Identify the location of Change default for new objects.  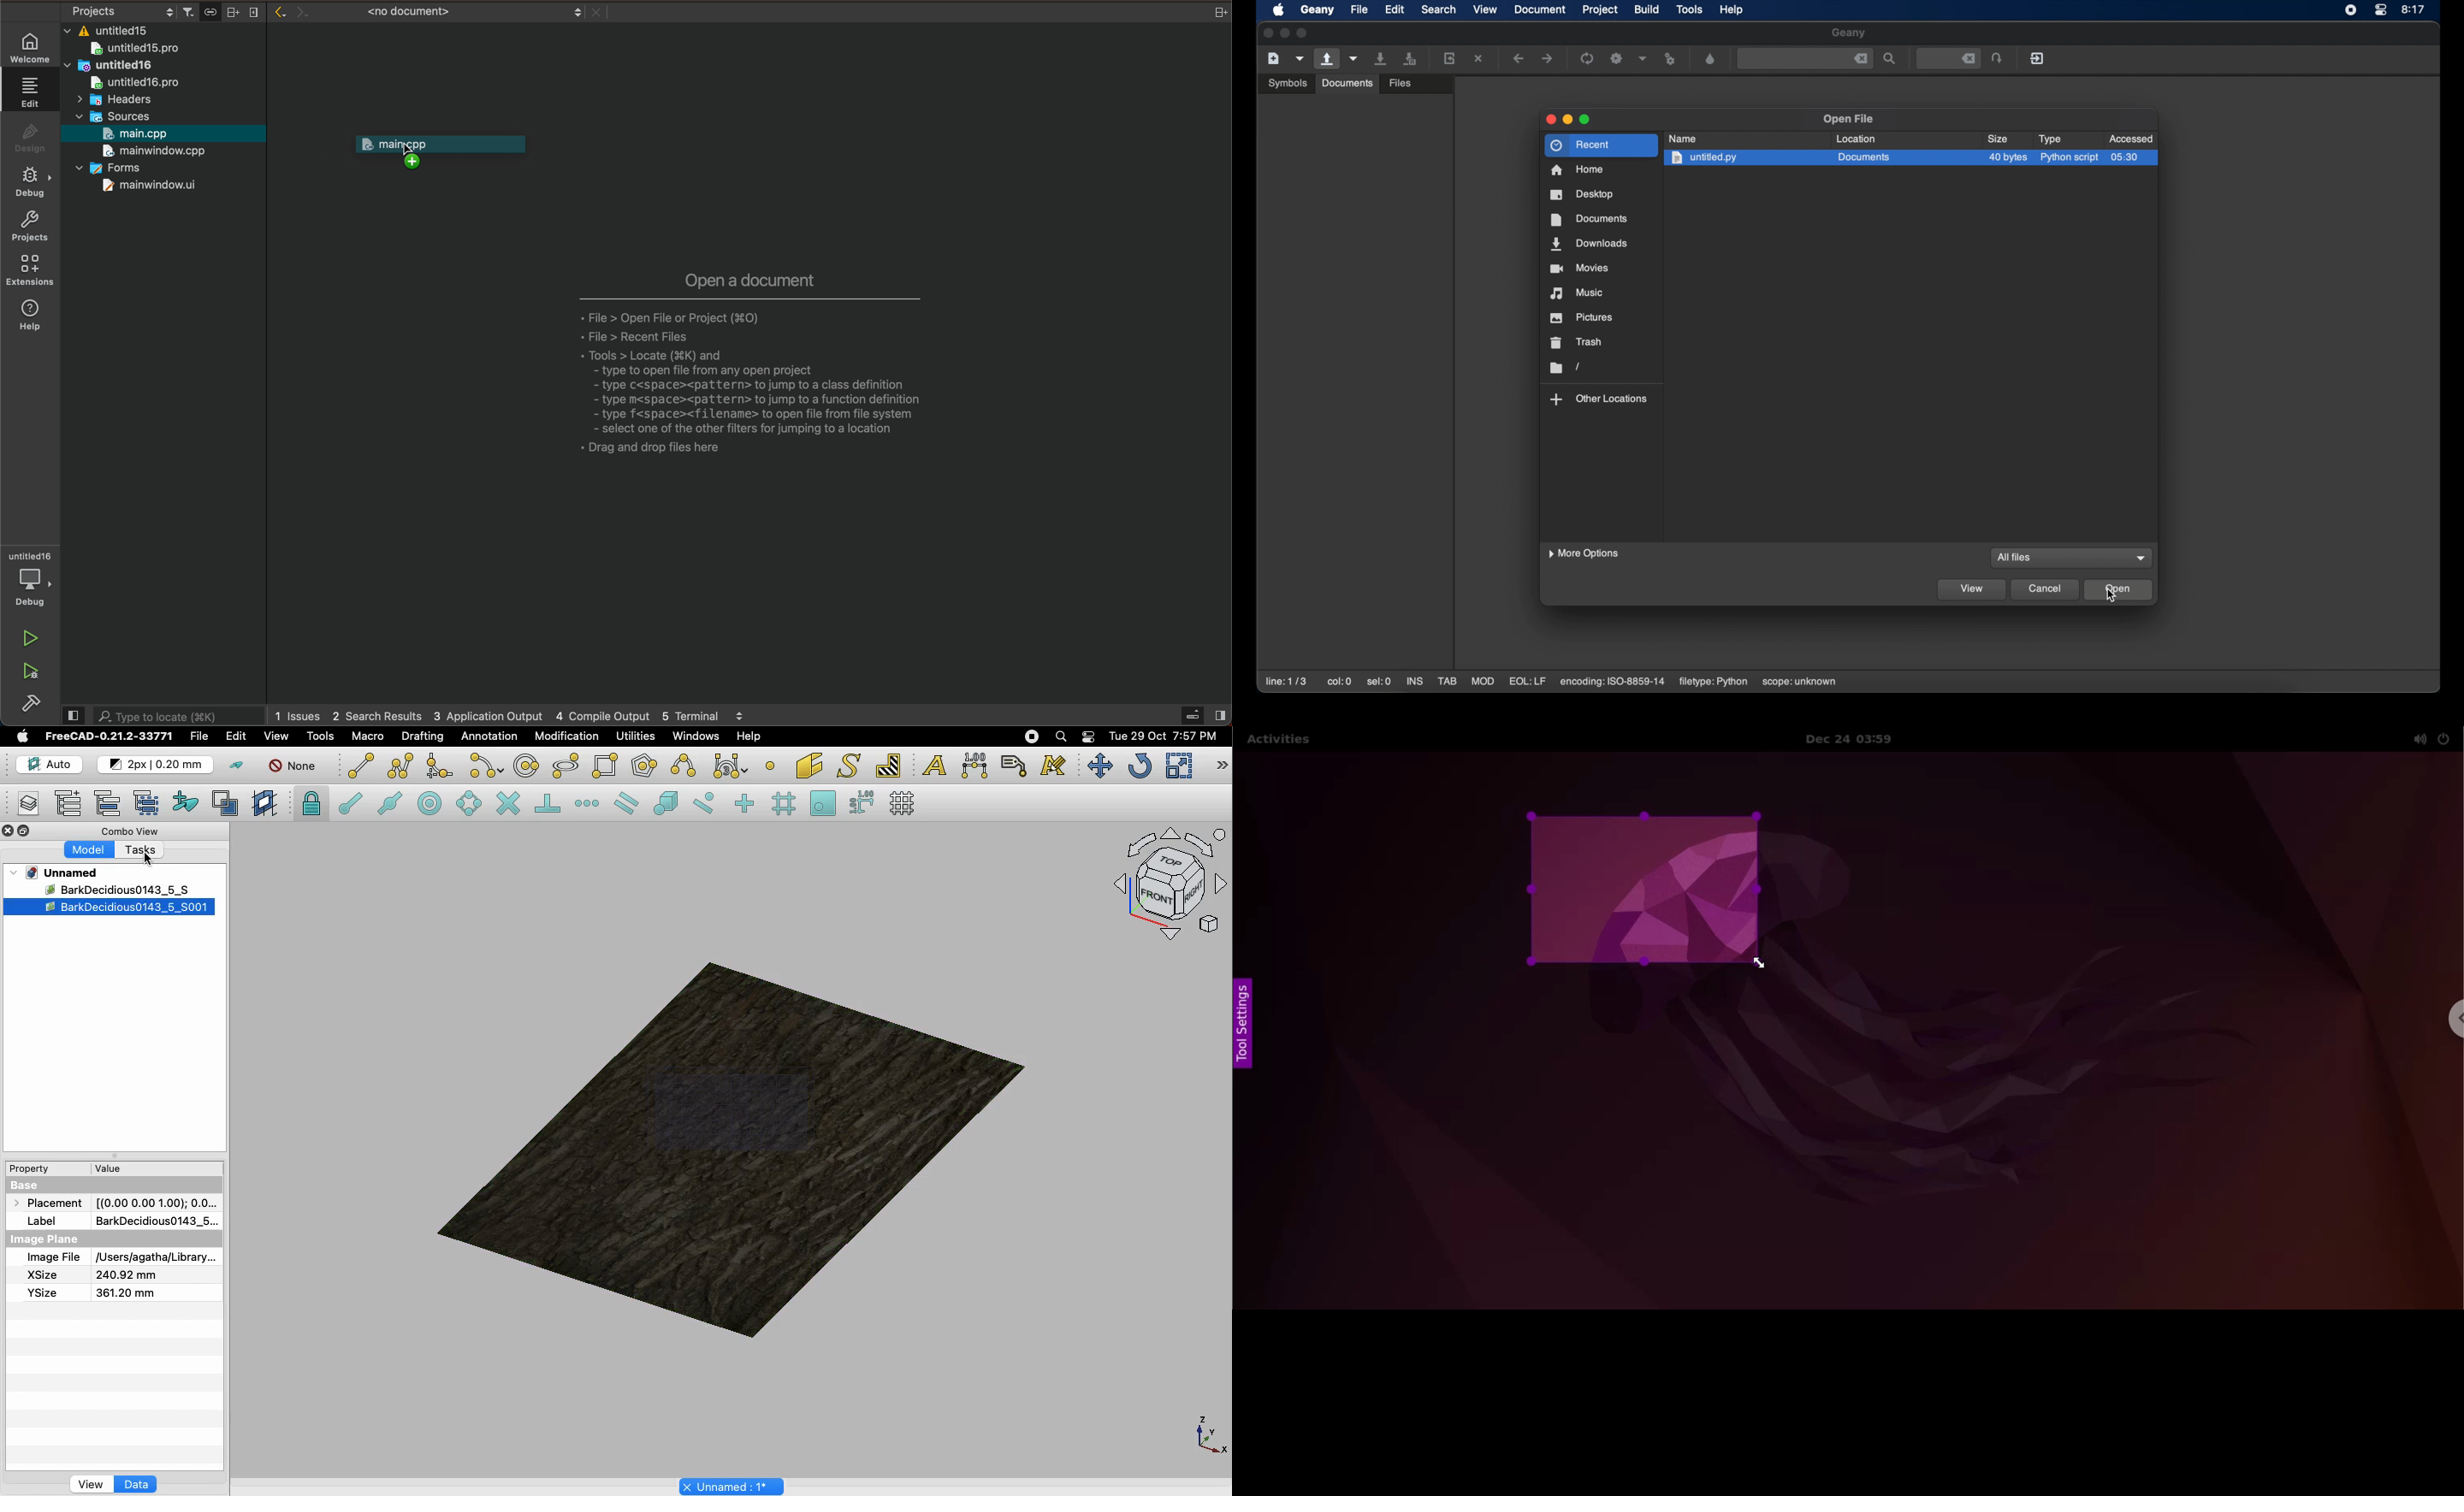
(157, 766).